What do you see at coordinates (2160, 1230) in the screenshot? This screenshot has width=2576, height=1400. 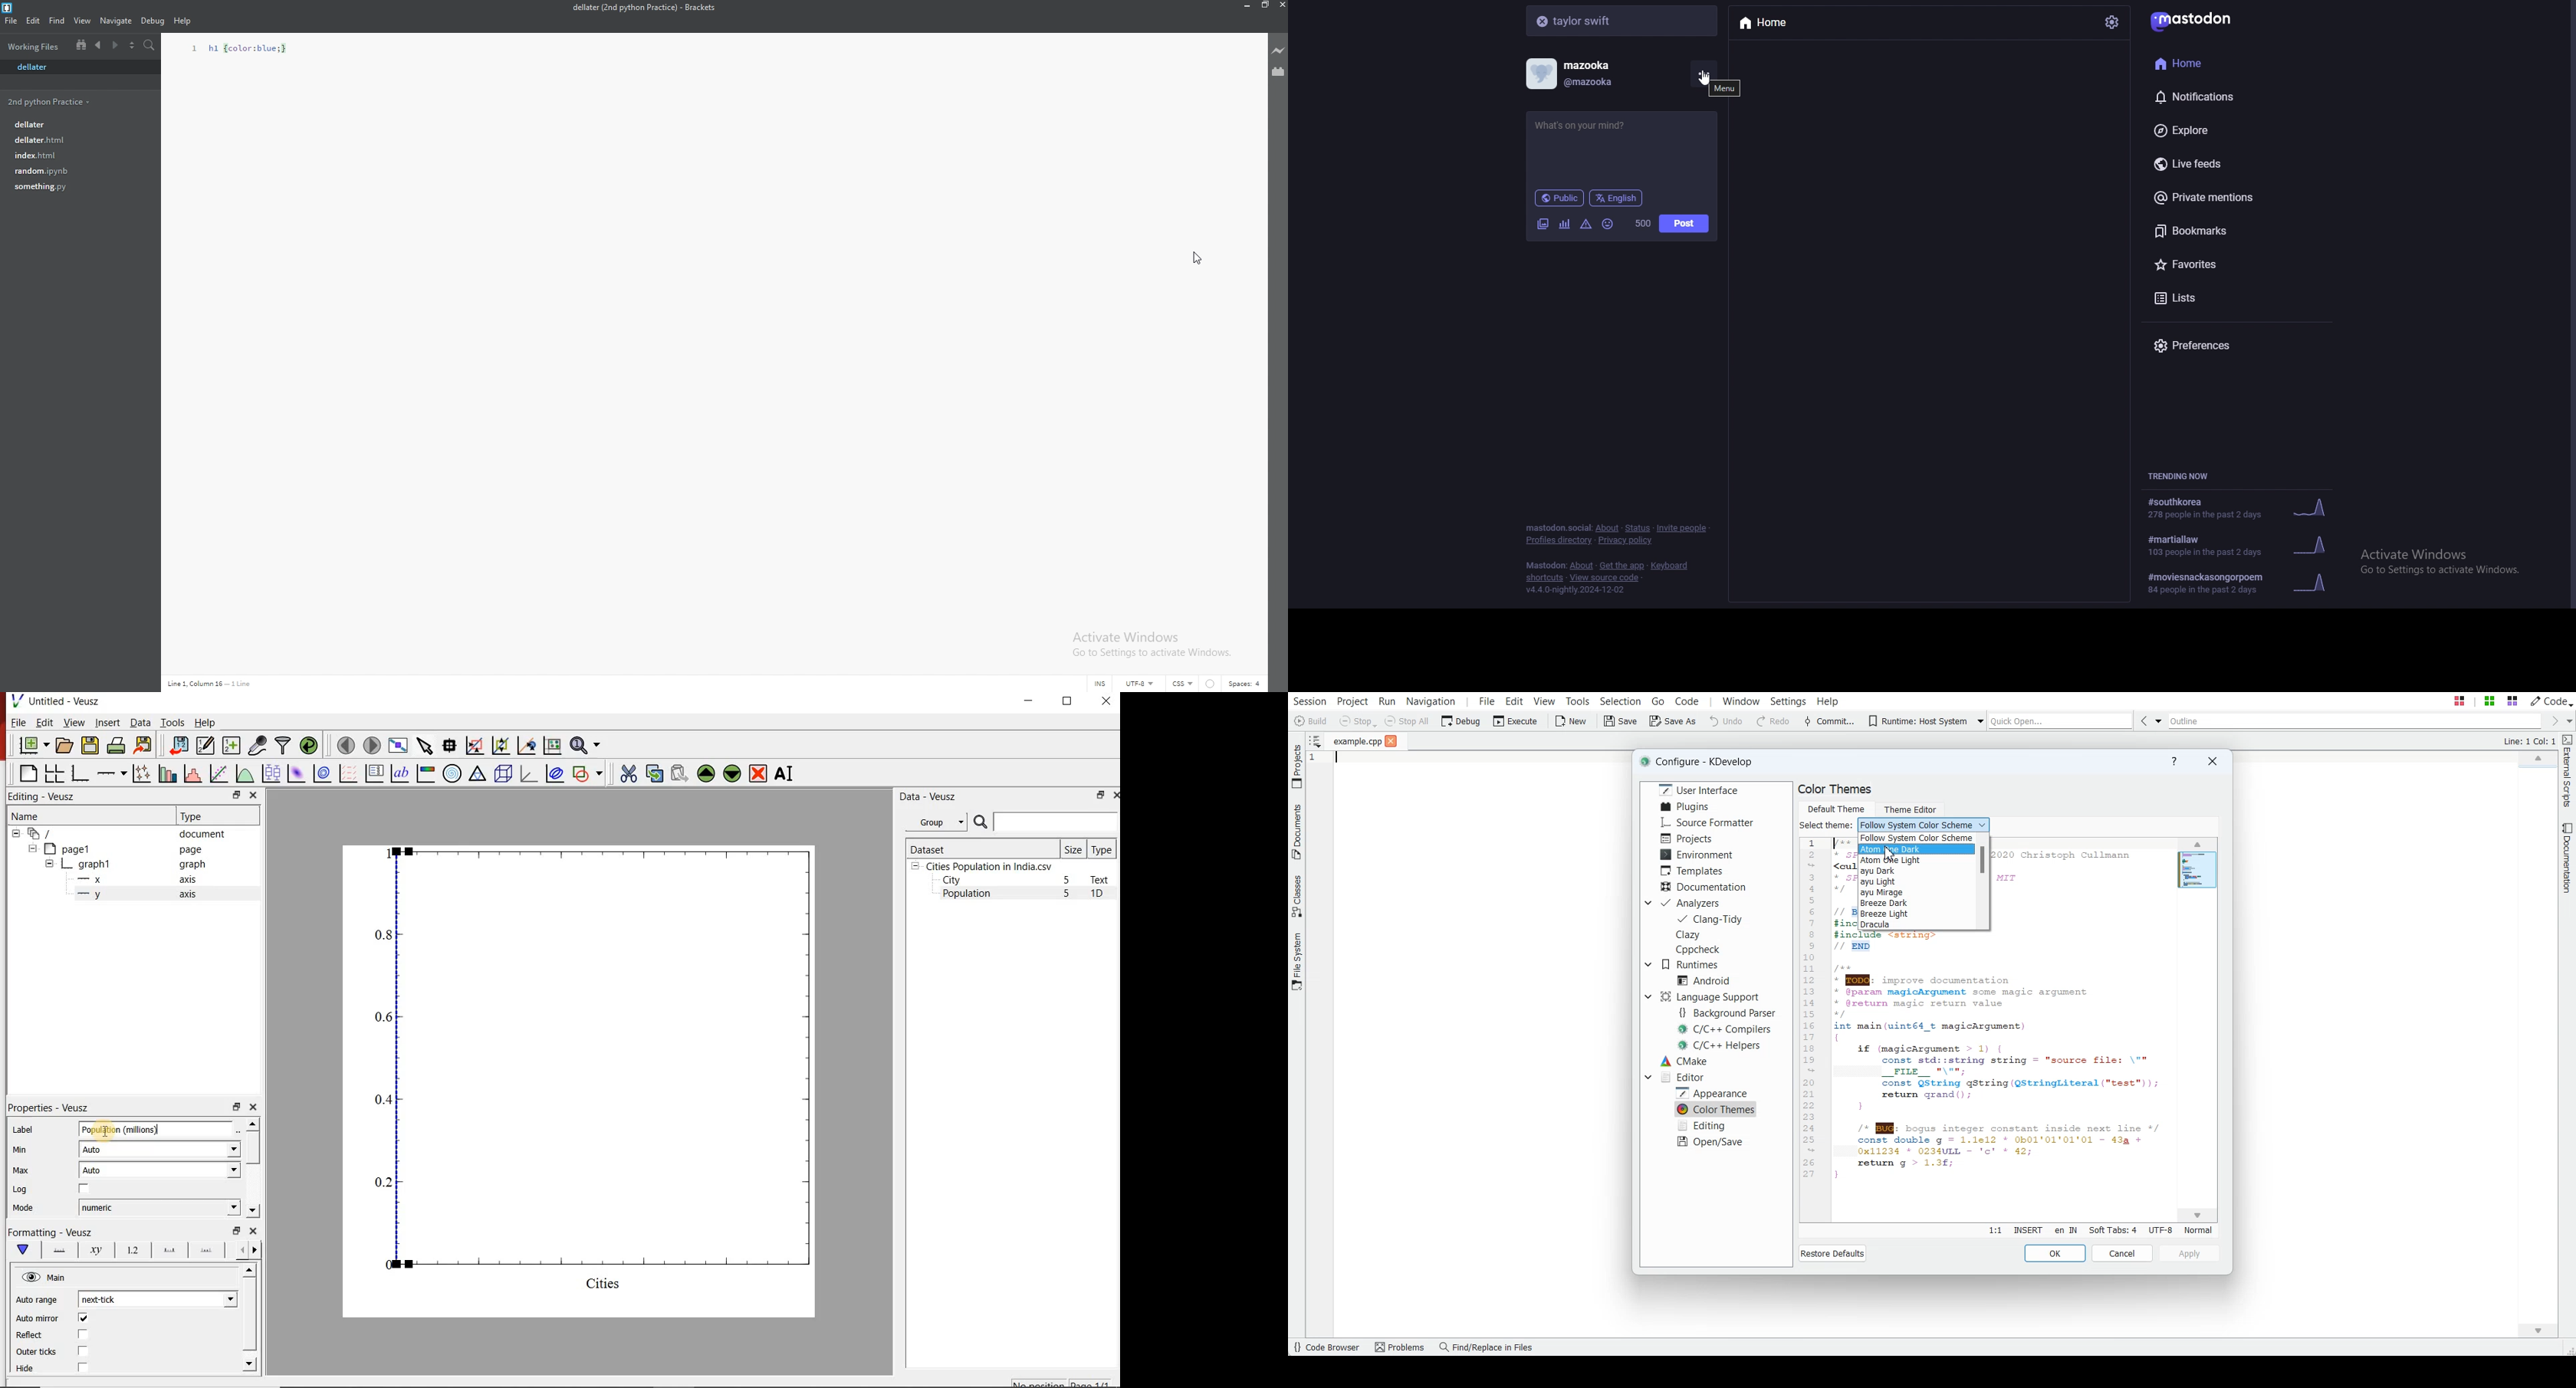 I see `UTF-8` at bounding box center [2160, 1230].